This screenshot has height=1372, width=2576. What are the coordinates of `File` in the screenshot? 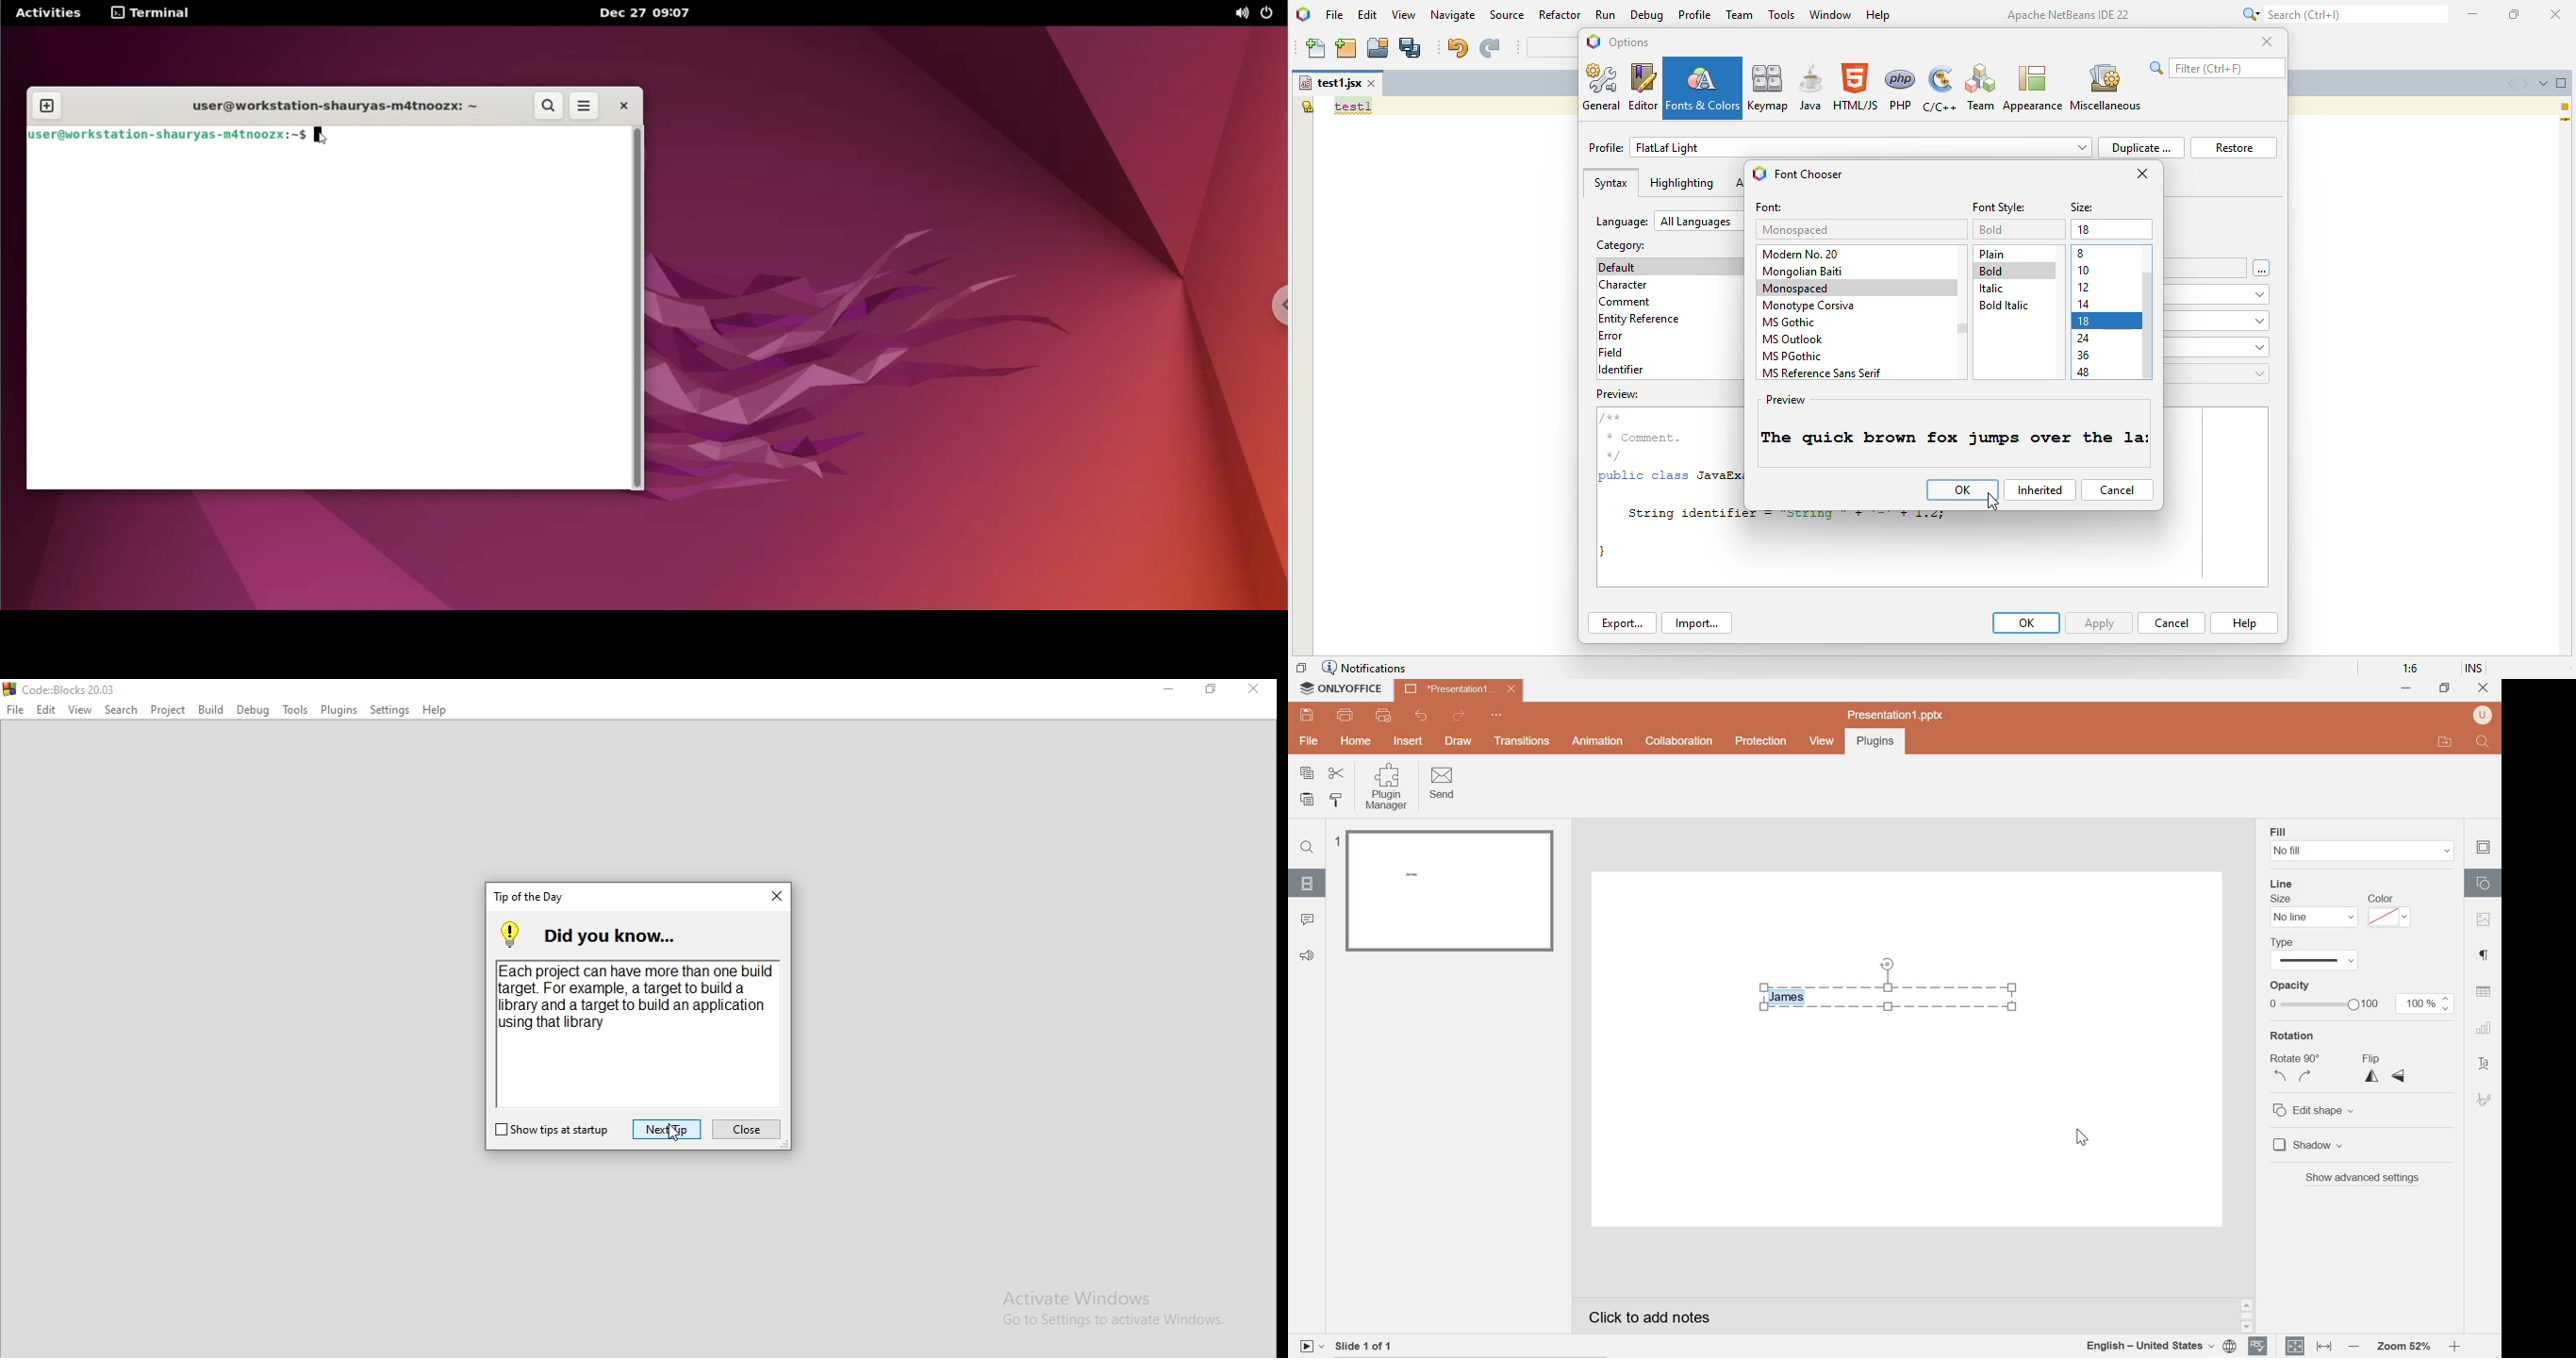 It's located at (14, 710).